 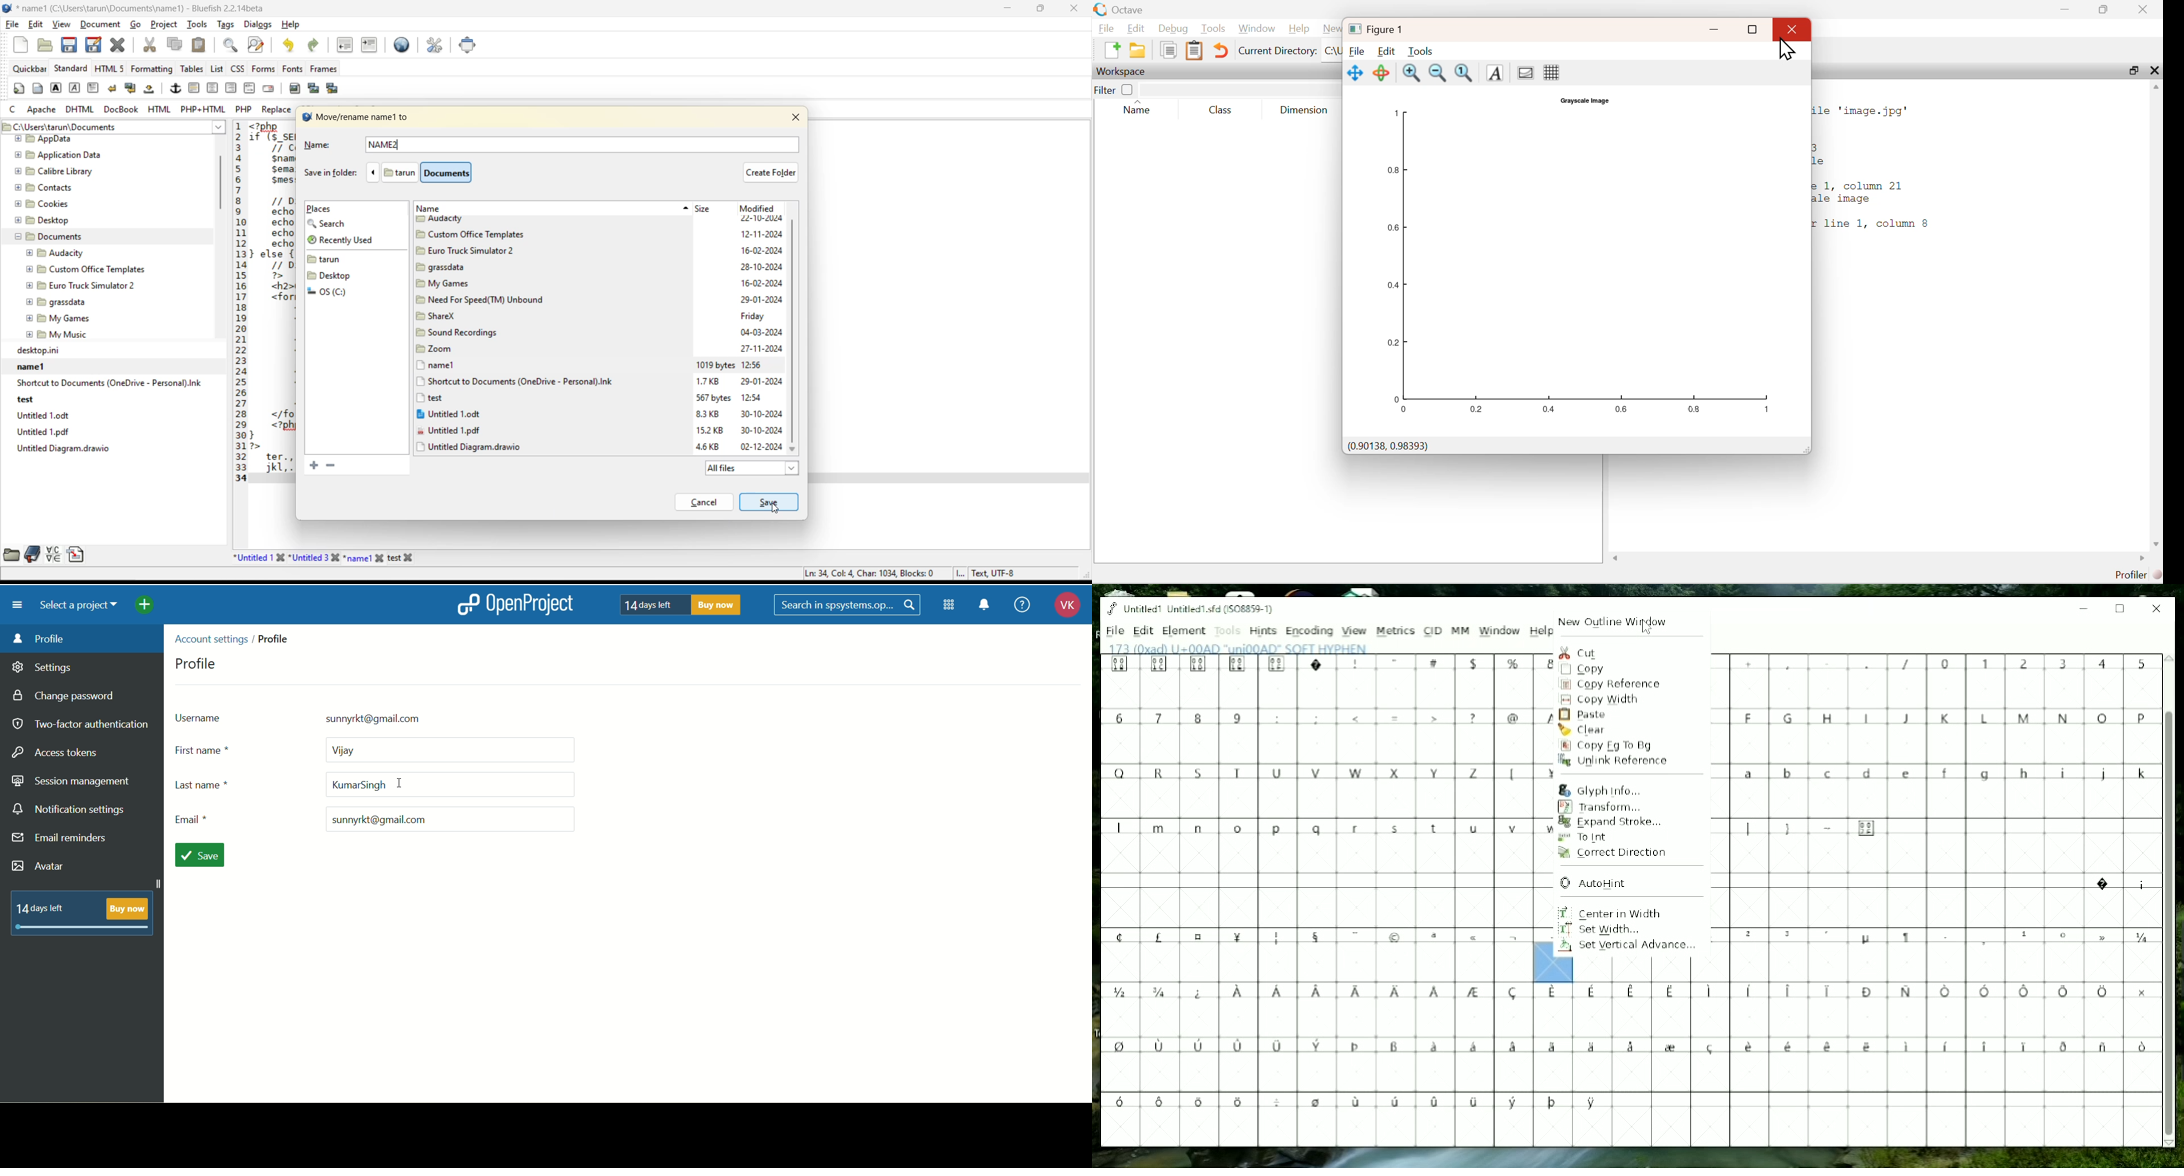 I want to click on break and clear, so click(x=131, y=90).